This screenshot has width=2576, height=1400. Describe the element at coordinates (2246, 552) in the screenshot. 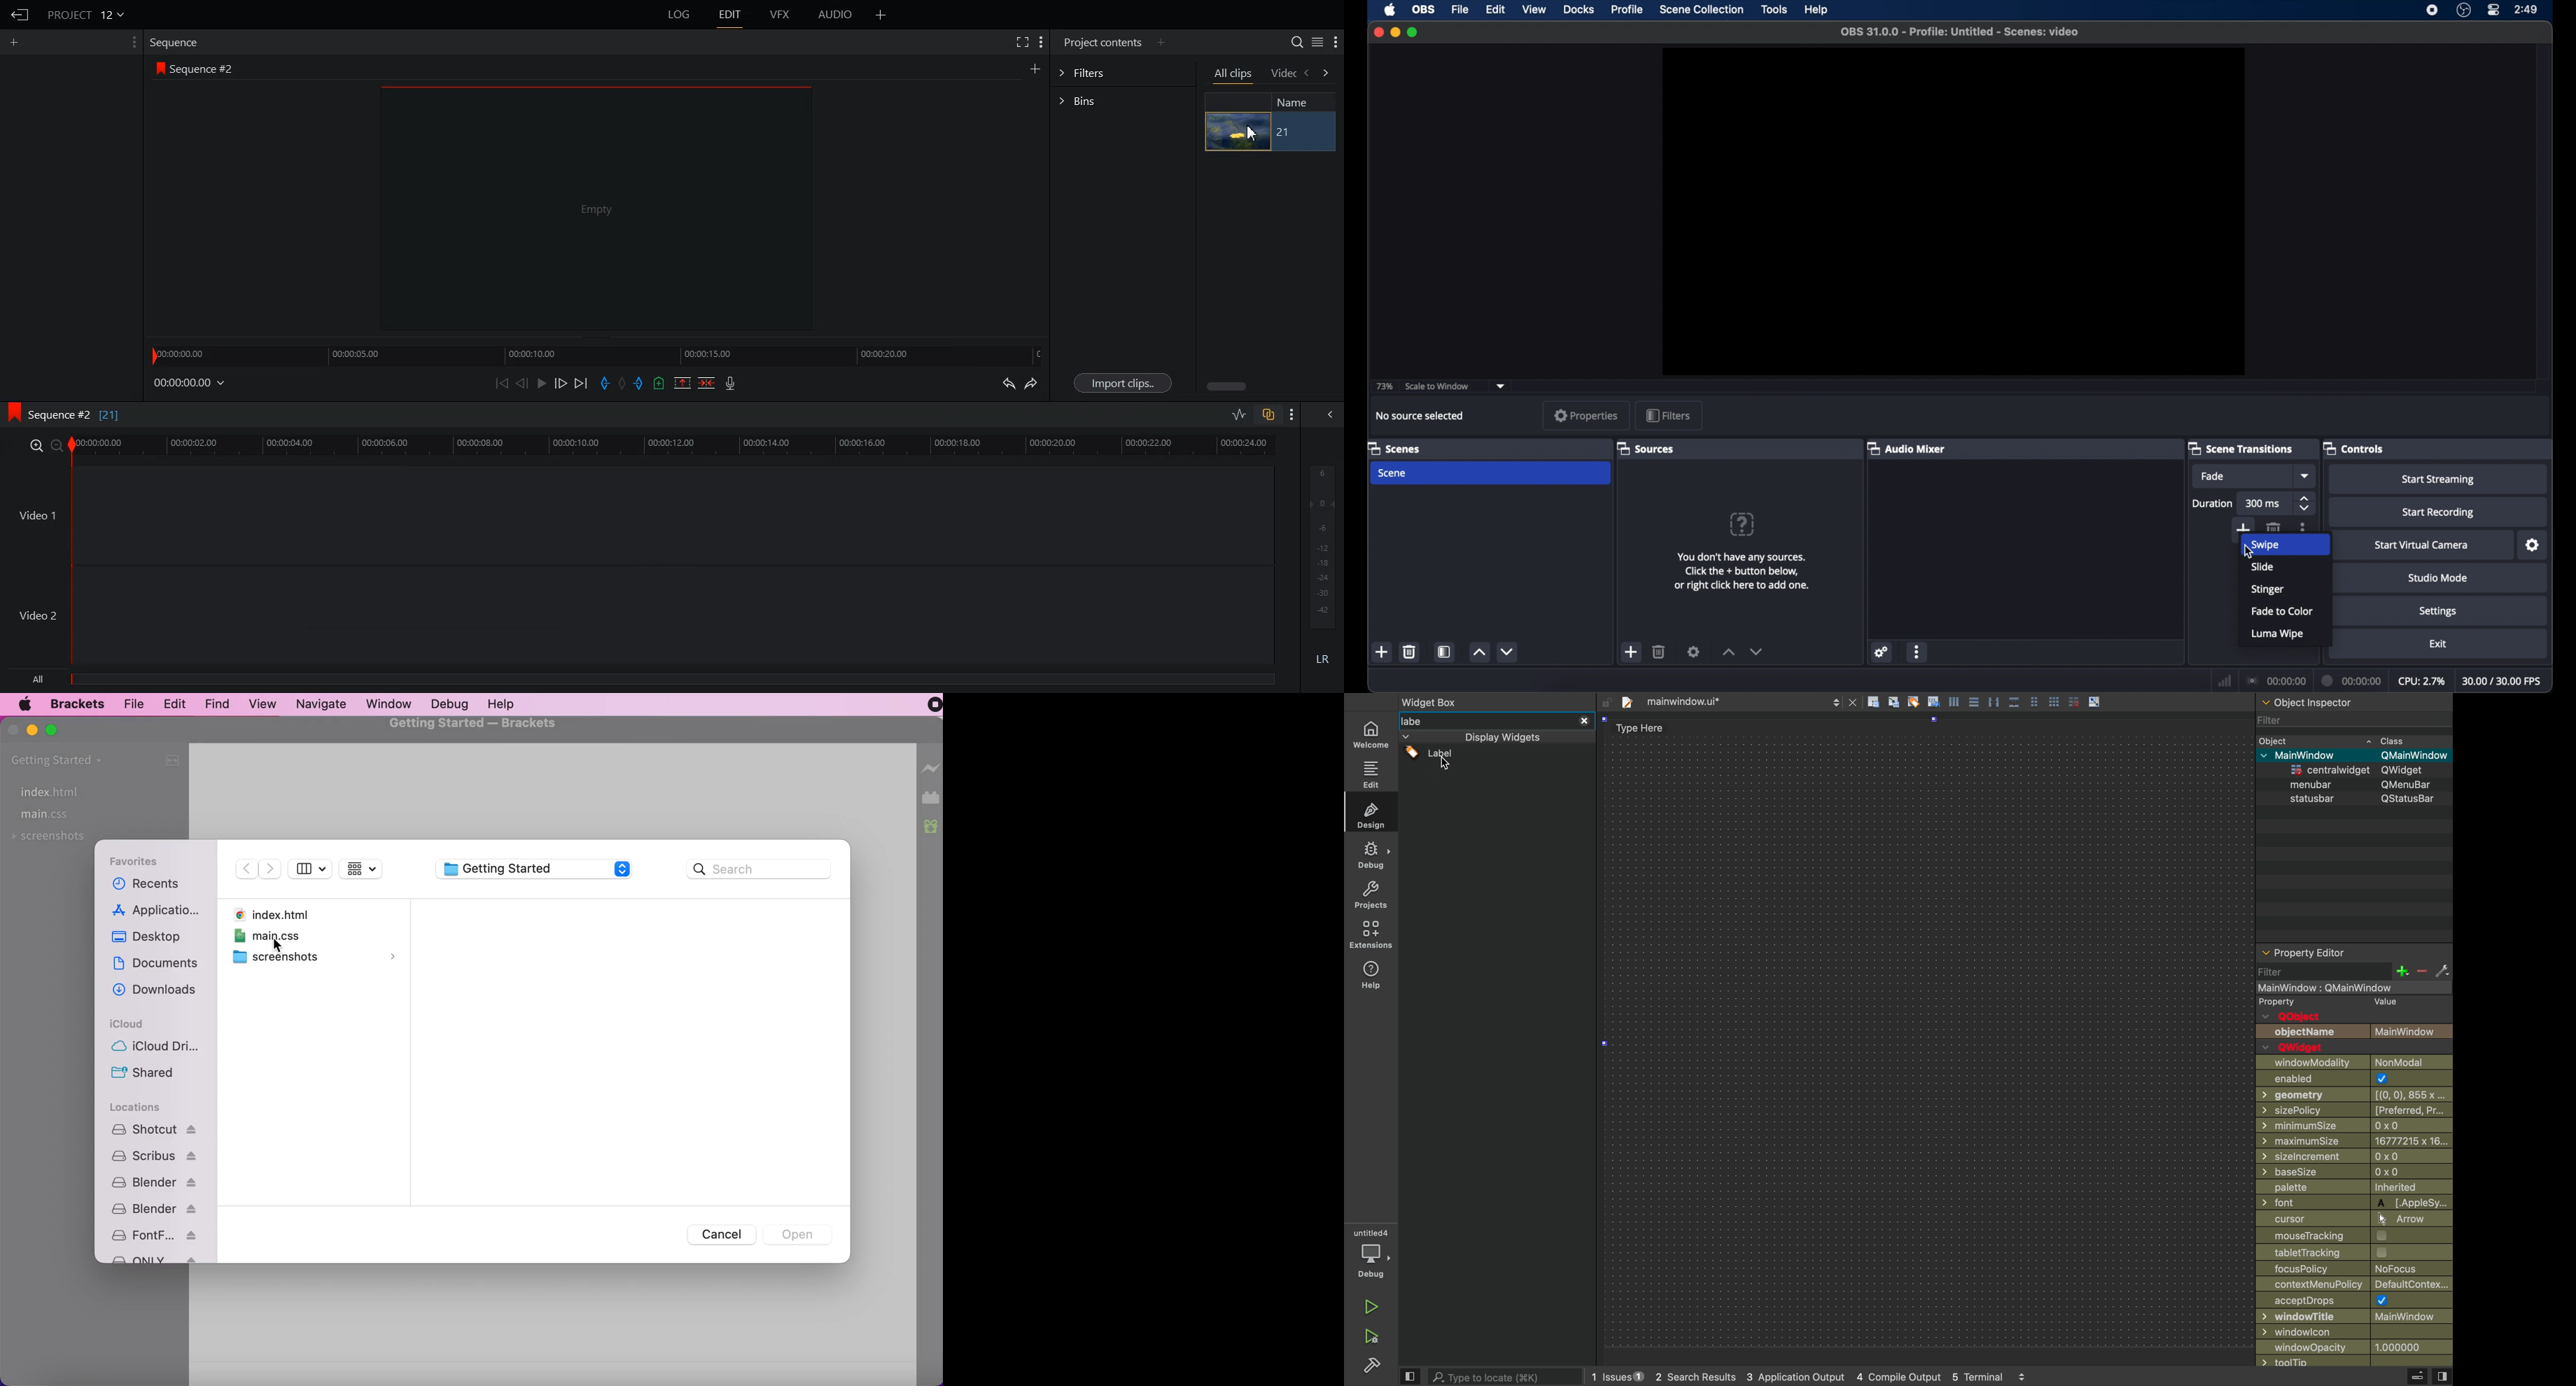

I see `cursor` at that location.